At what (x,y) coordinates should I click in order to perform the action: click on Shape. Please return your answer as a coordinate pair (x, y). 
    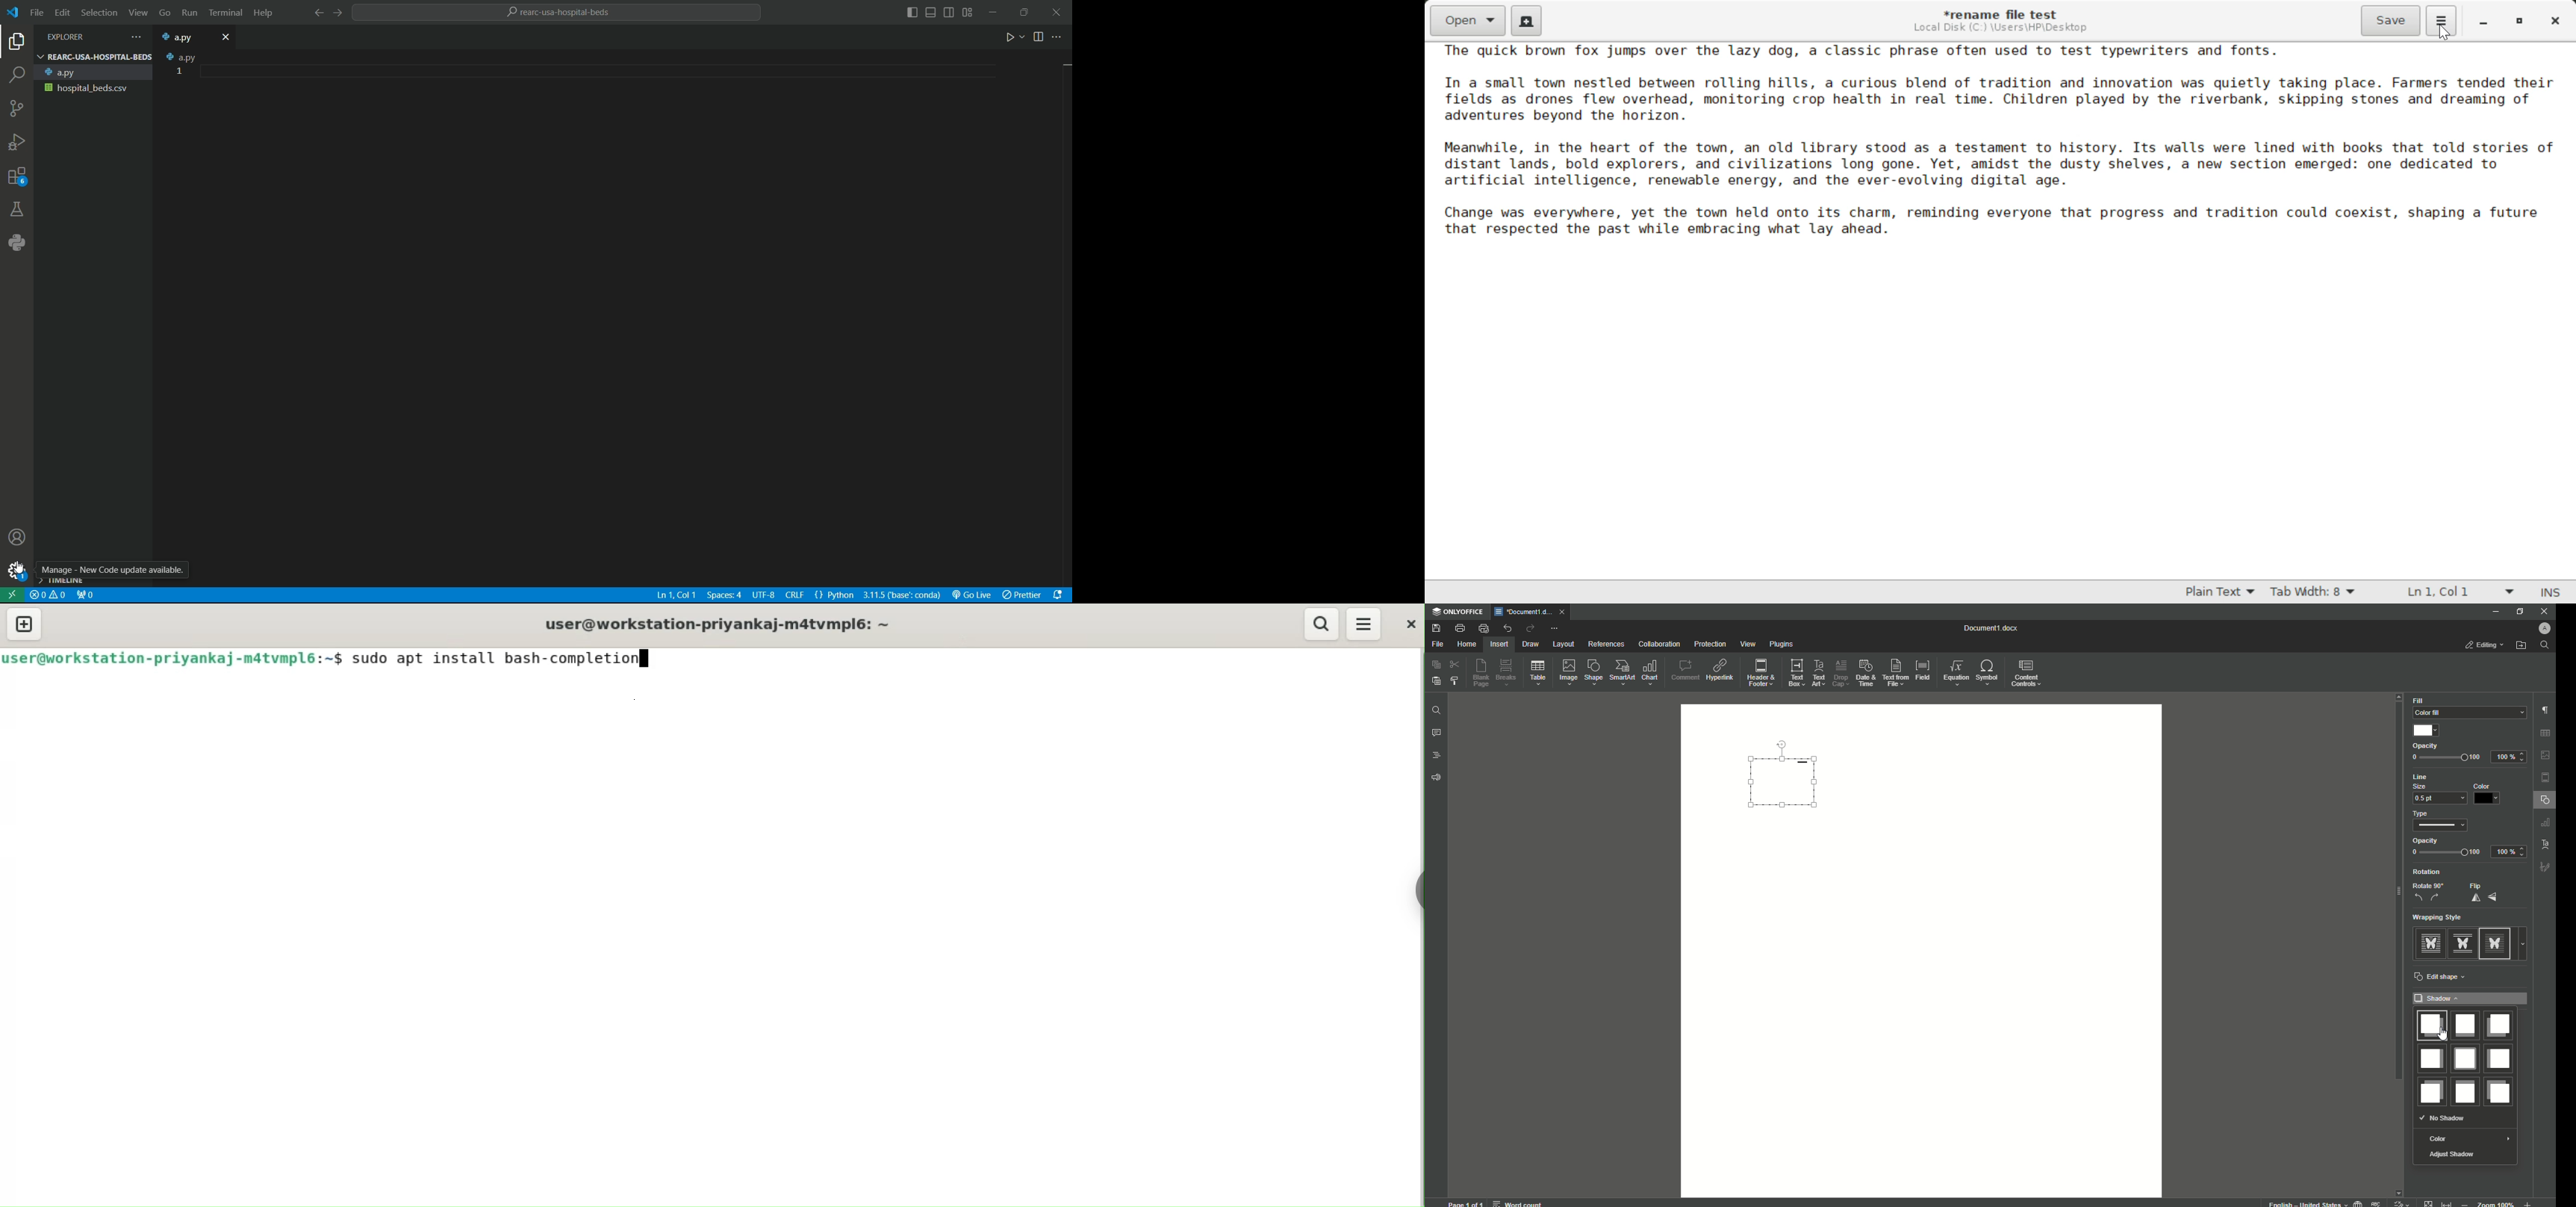
    Looking at the image, I should click on (1592, 672).